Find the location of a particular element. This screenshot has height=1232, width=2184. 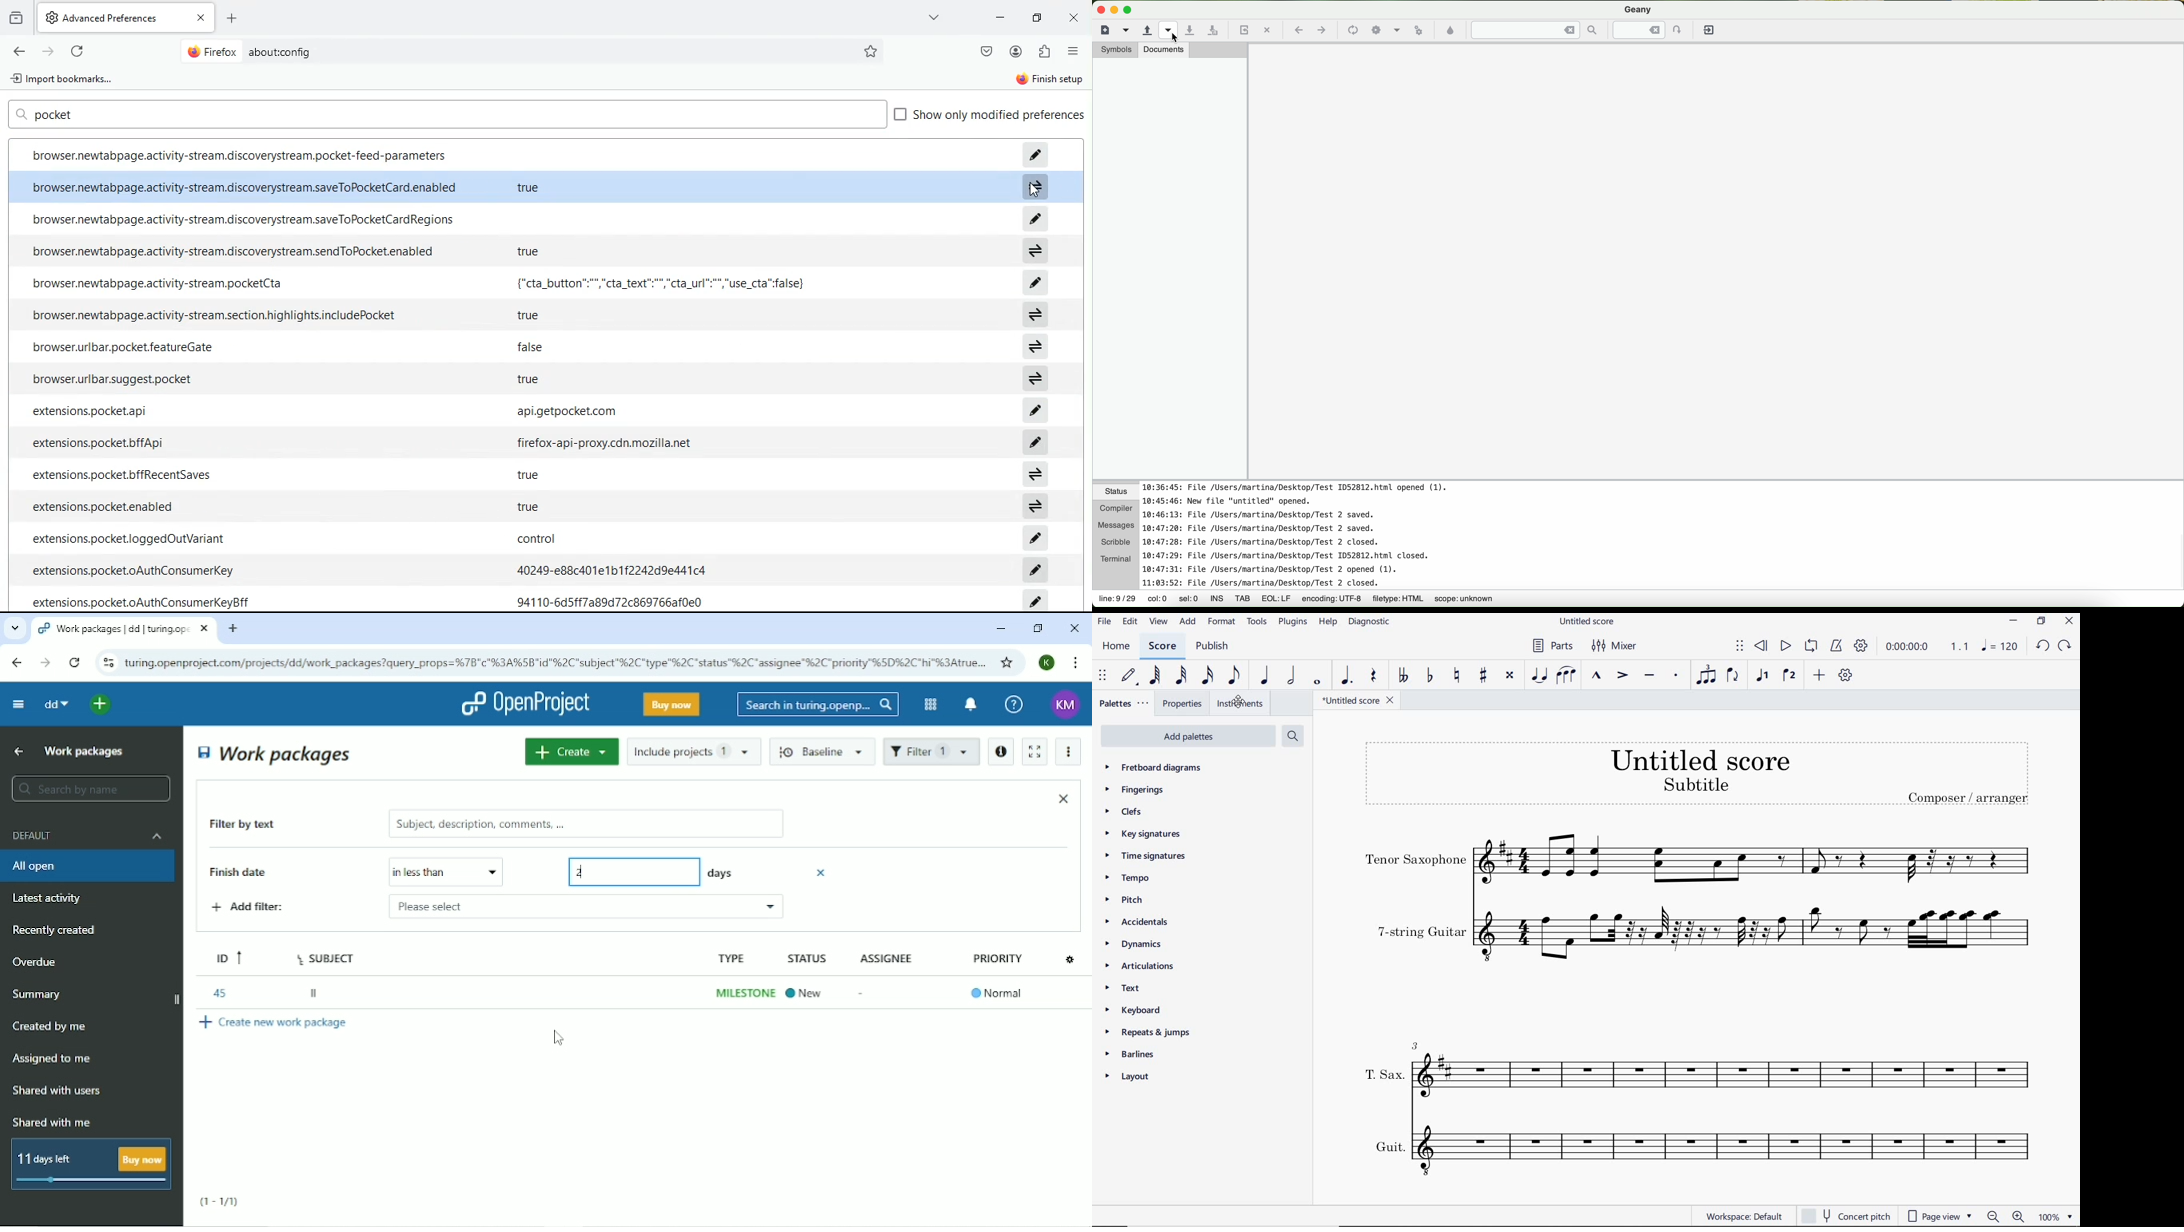

Search tabs is located at coordinates (15, 629).